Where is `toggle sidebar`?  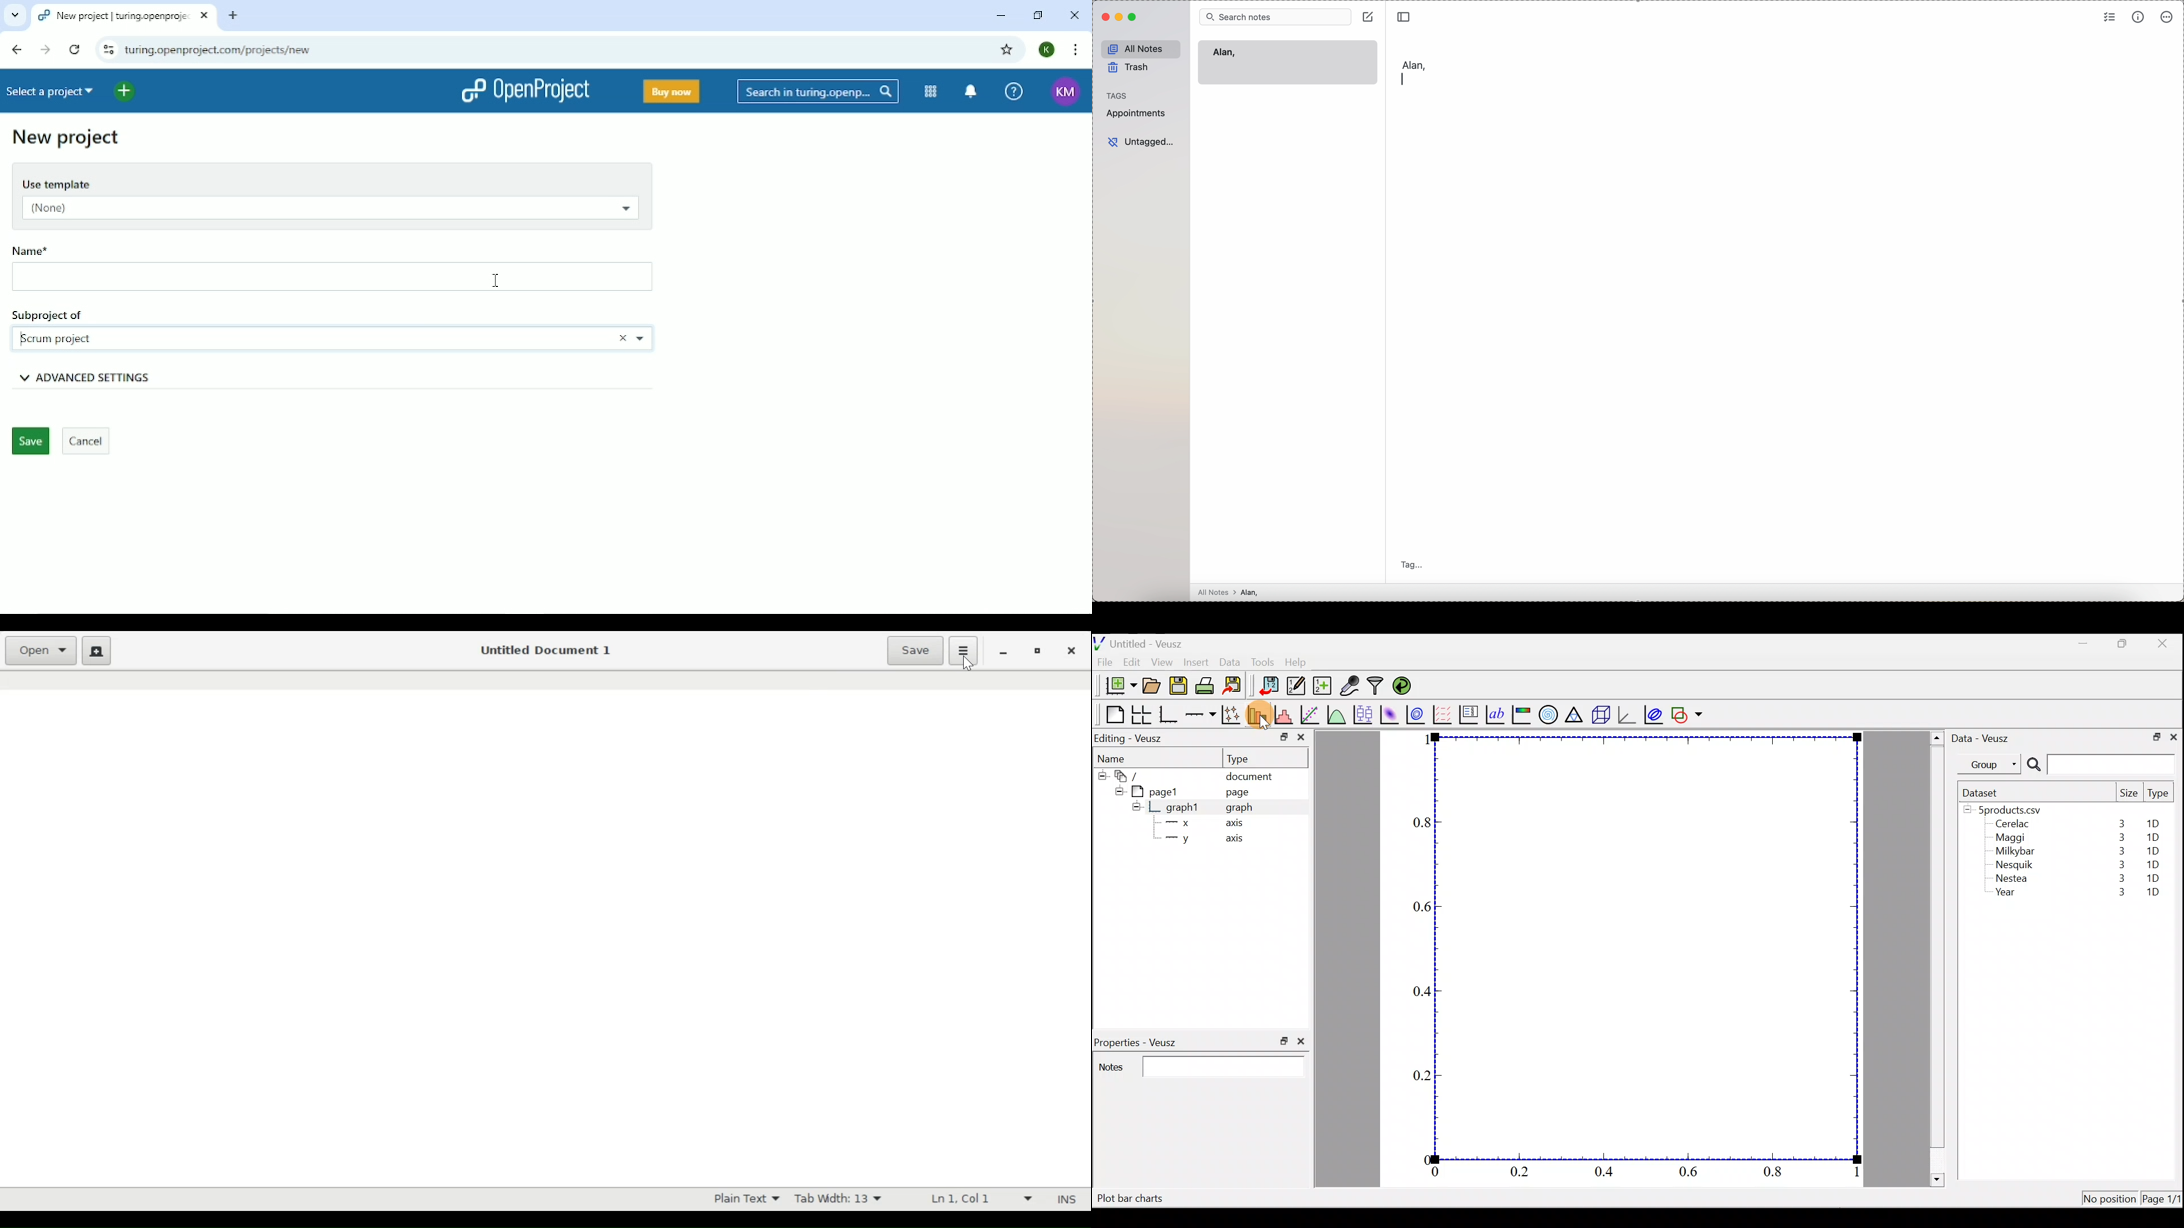 toggle sidebar is located at coordinates (1405, 15).